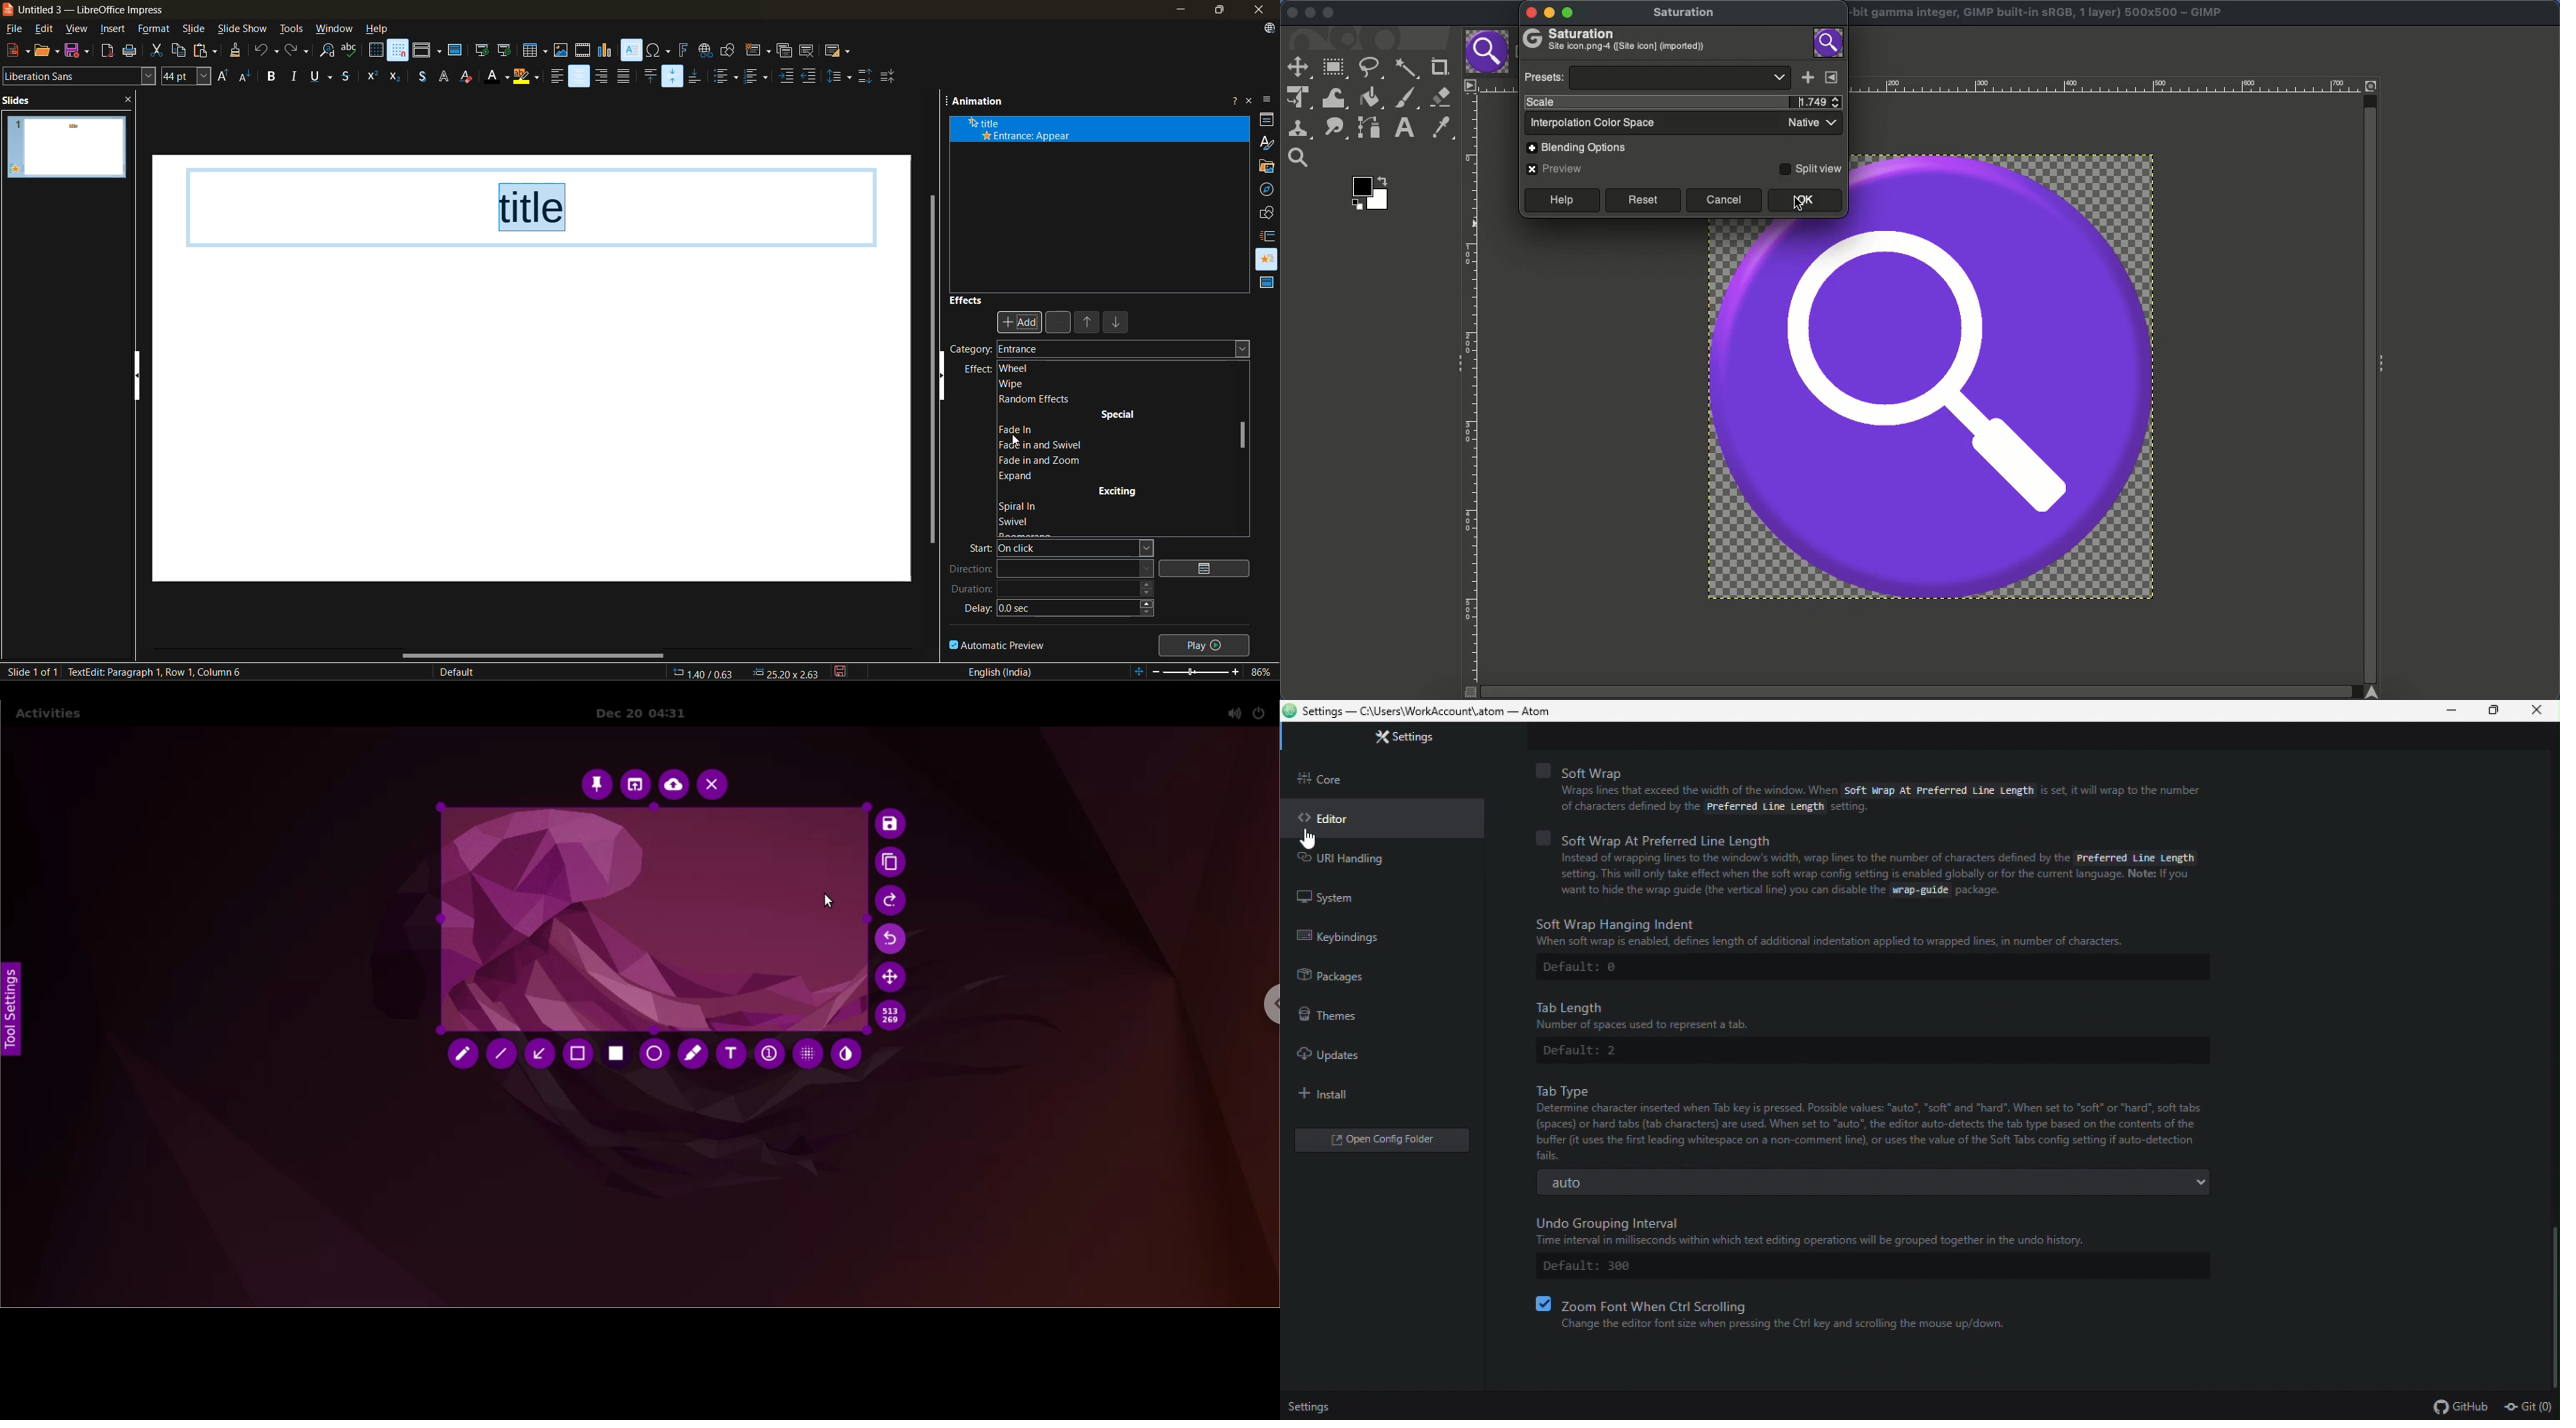 Image resolution: width=2576 pixels, height=1428 pixels. What do you see at coordinates (92, 10) in the screenshot?
I see `app name and file name` at bounding box center [92, 10].